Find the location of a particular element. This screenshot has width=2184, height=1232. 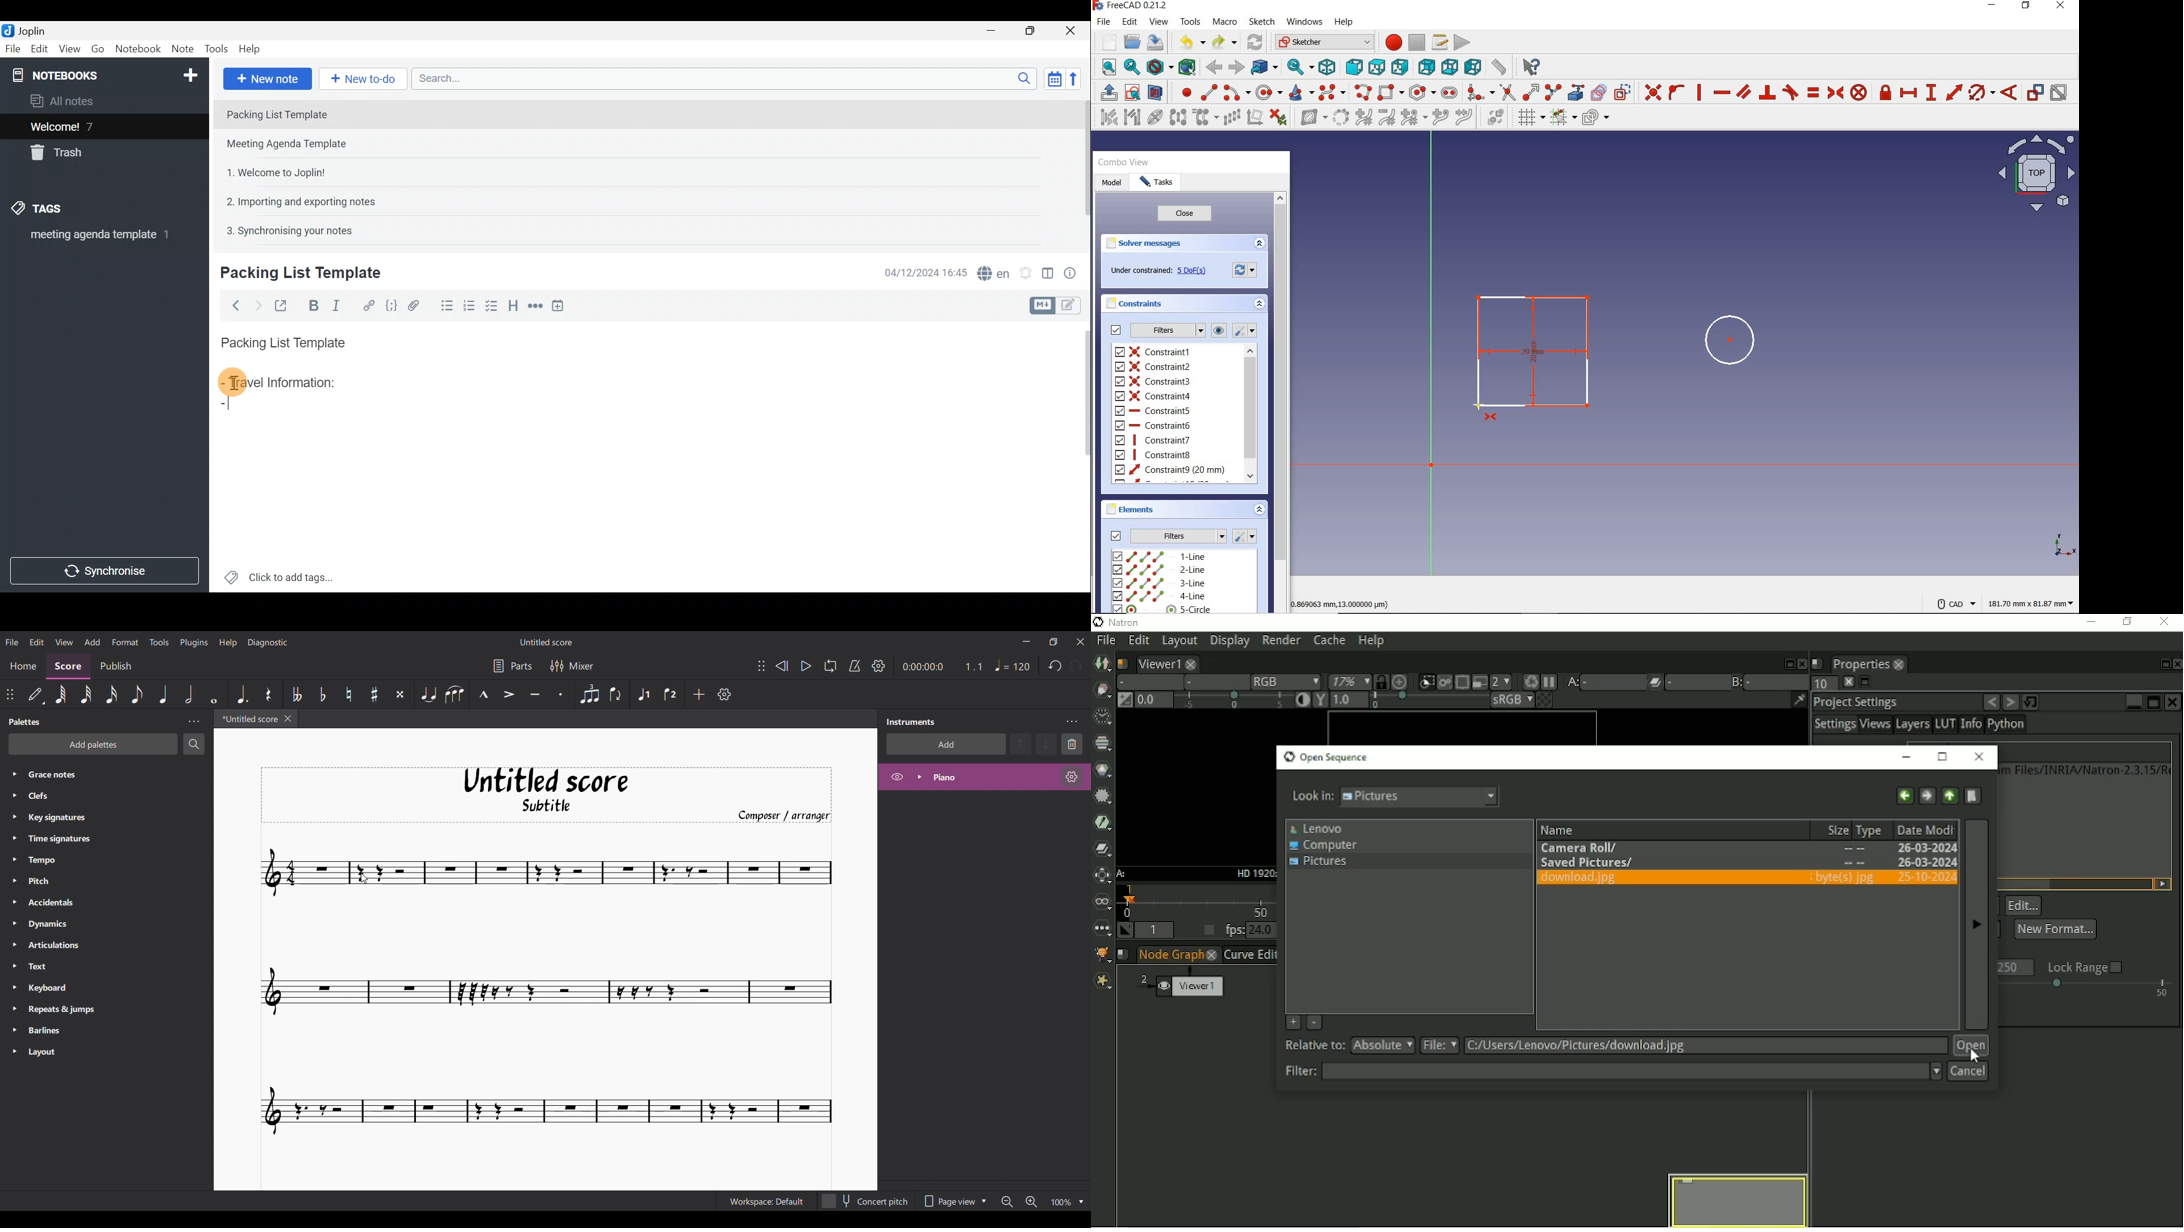

Note properties is located at coordinates (1074, 271).